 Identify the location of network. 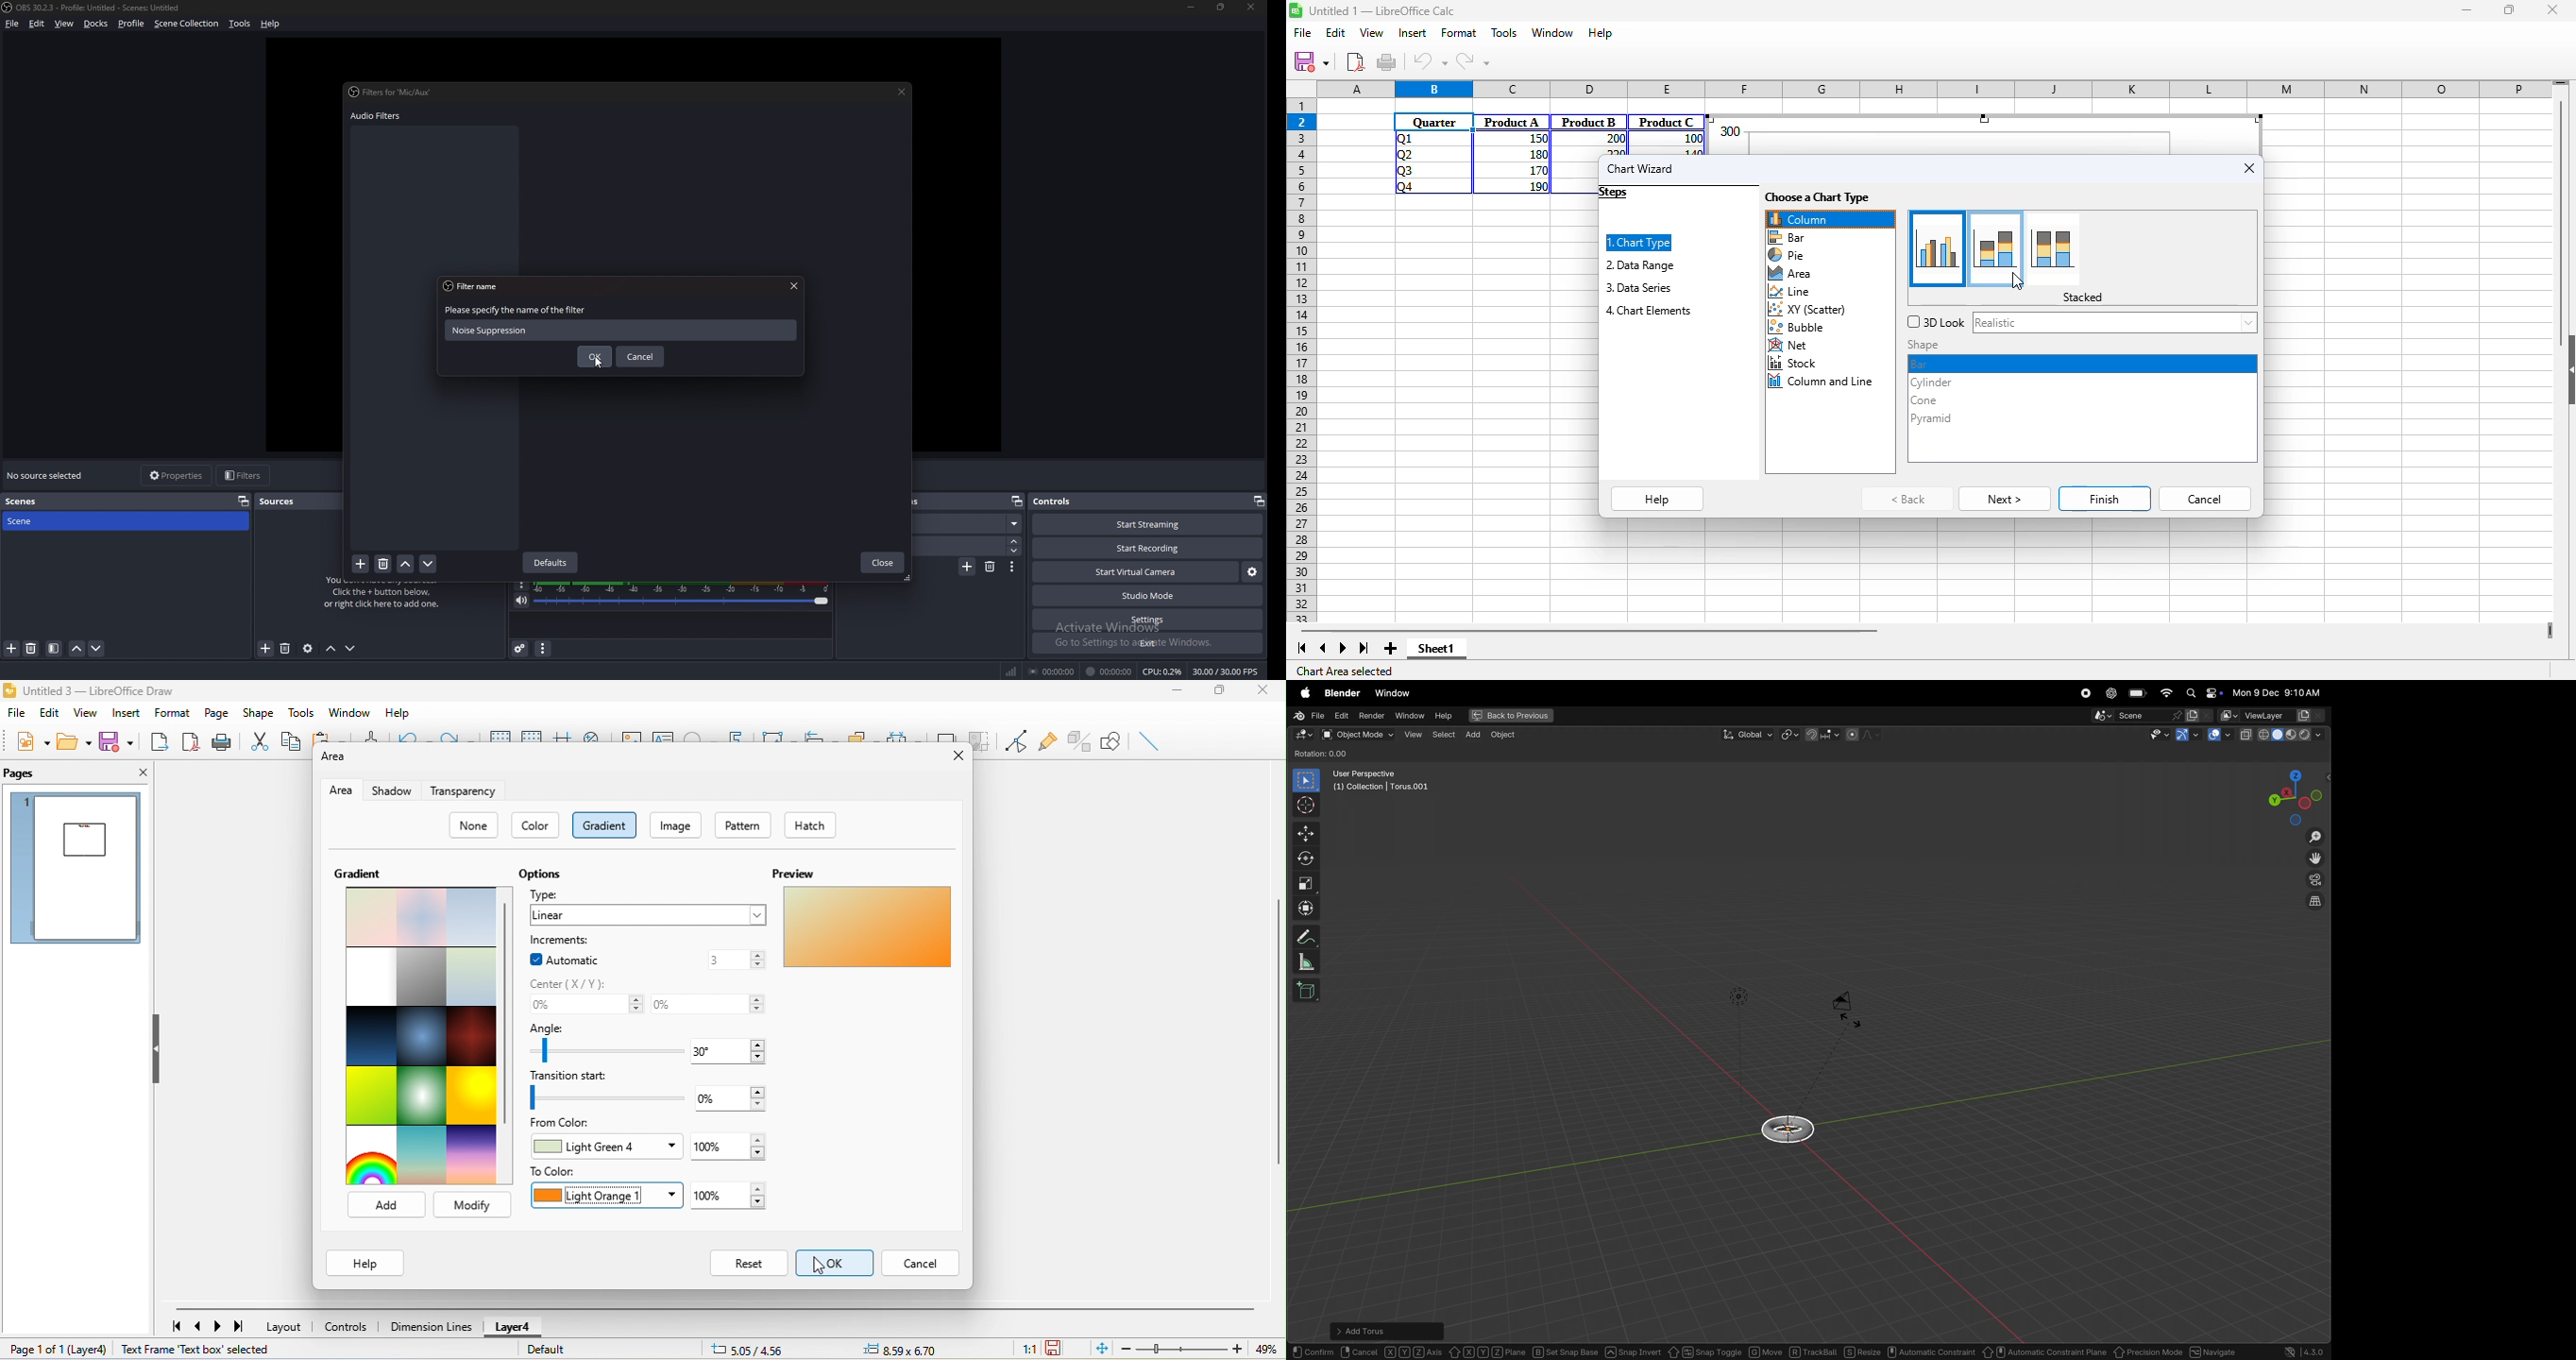
(1011, 671).